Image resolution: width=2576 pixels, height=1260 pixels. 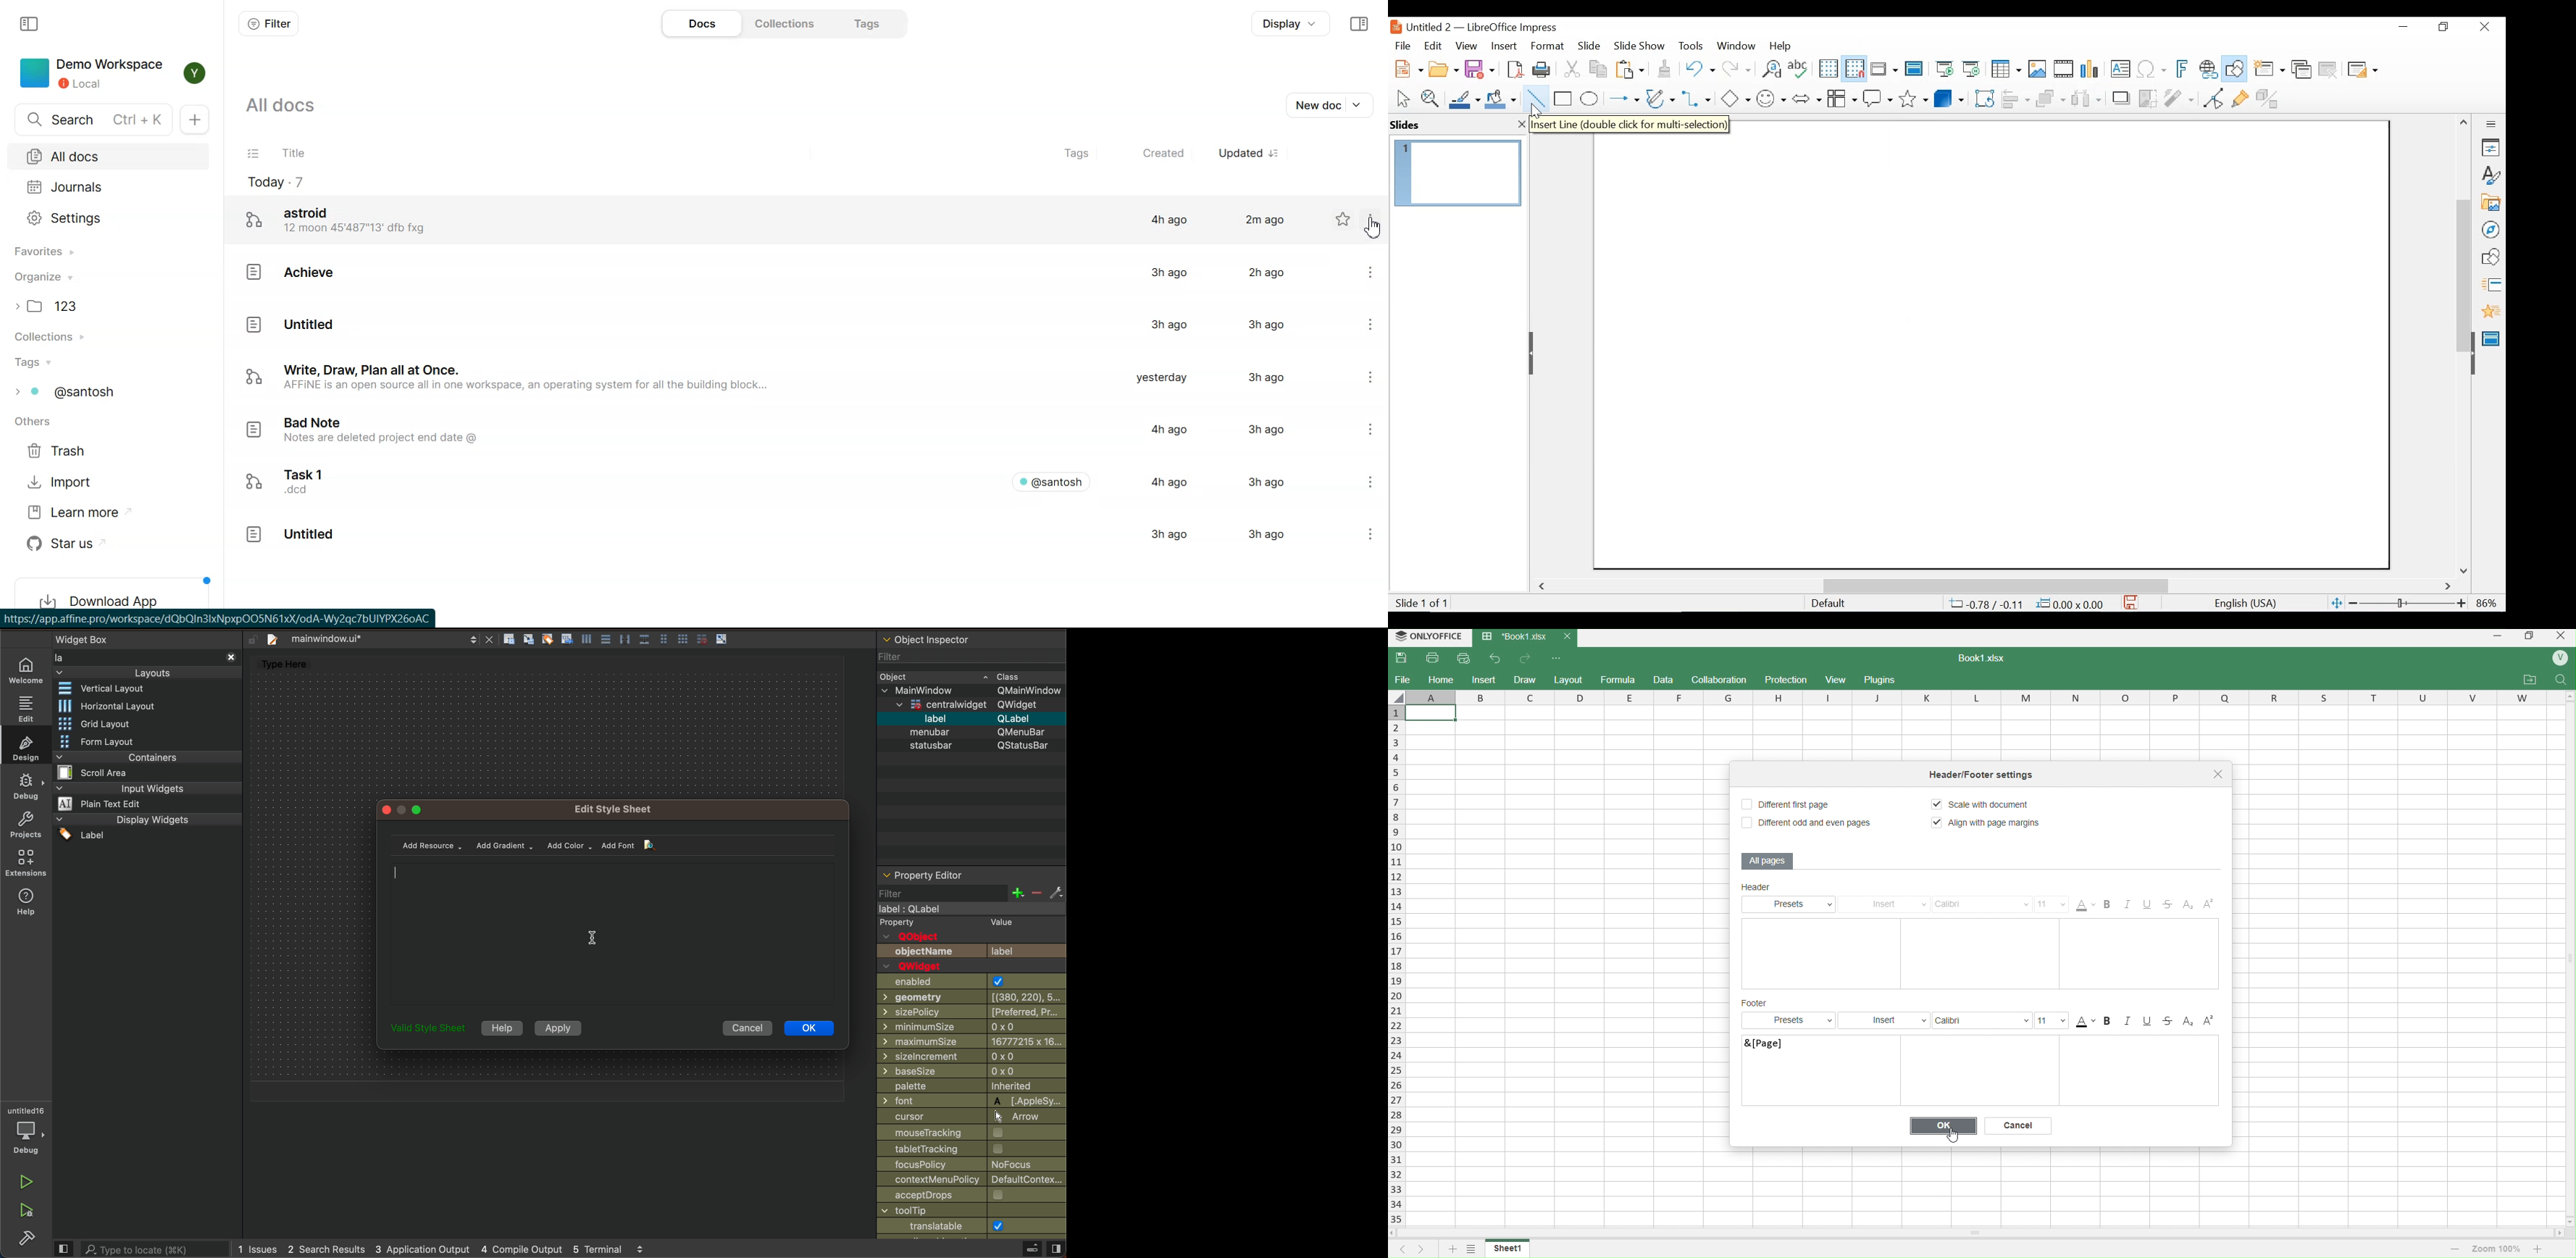 What do you see at coordinates (2171, 906) in the screenshot?
I see `Strikethrough` at bounding box center [2171, 906].